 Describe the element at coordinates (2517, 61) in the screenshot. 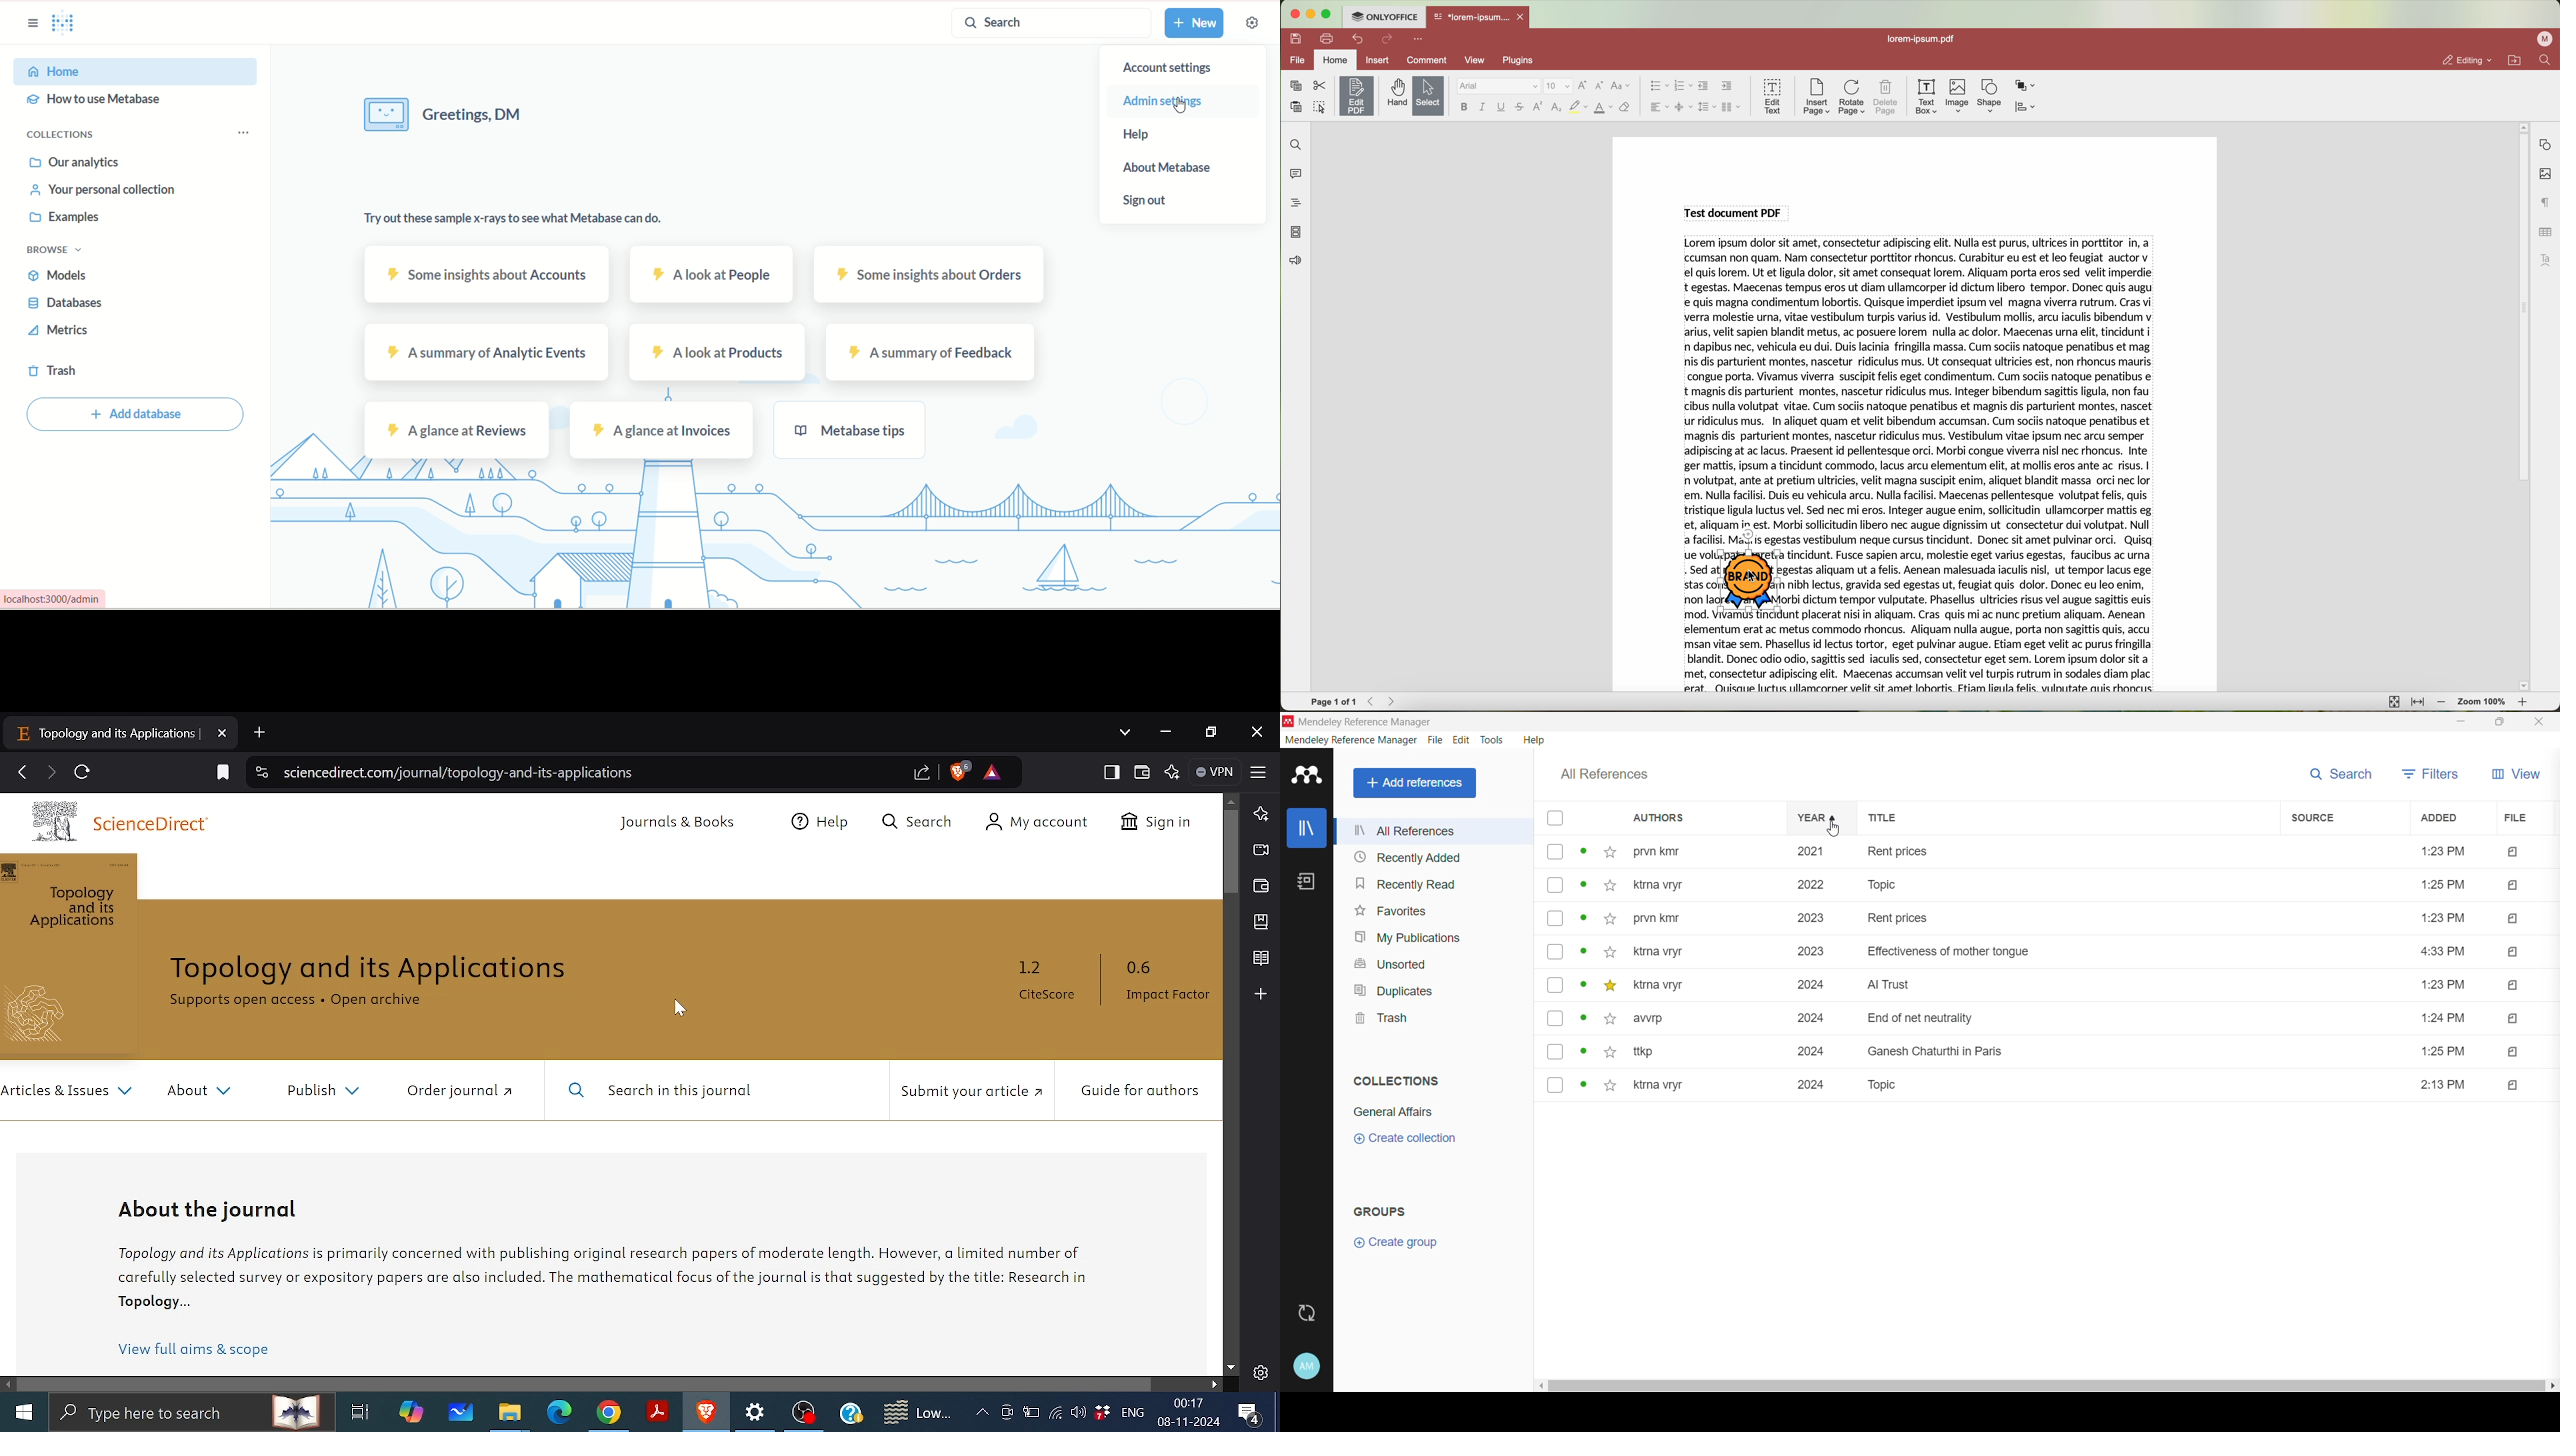

I see `open file location` at that location.